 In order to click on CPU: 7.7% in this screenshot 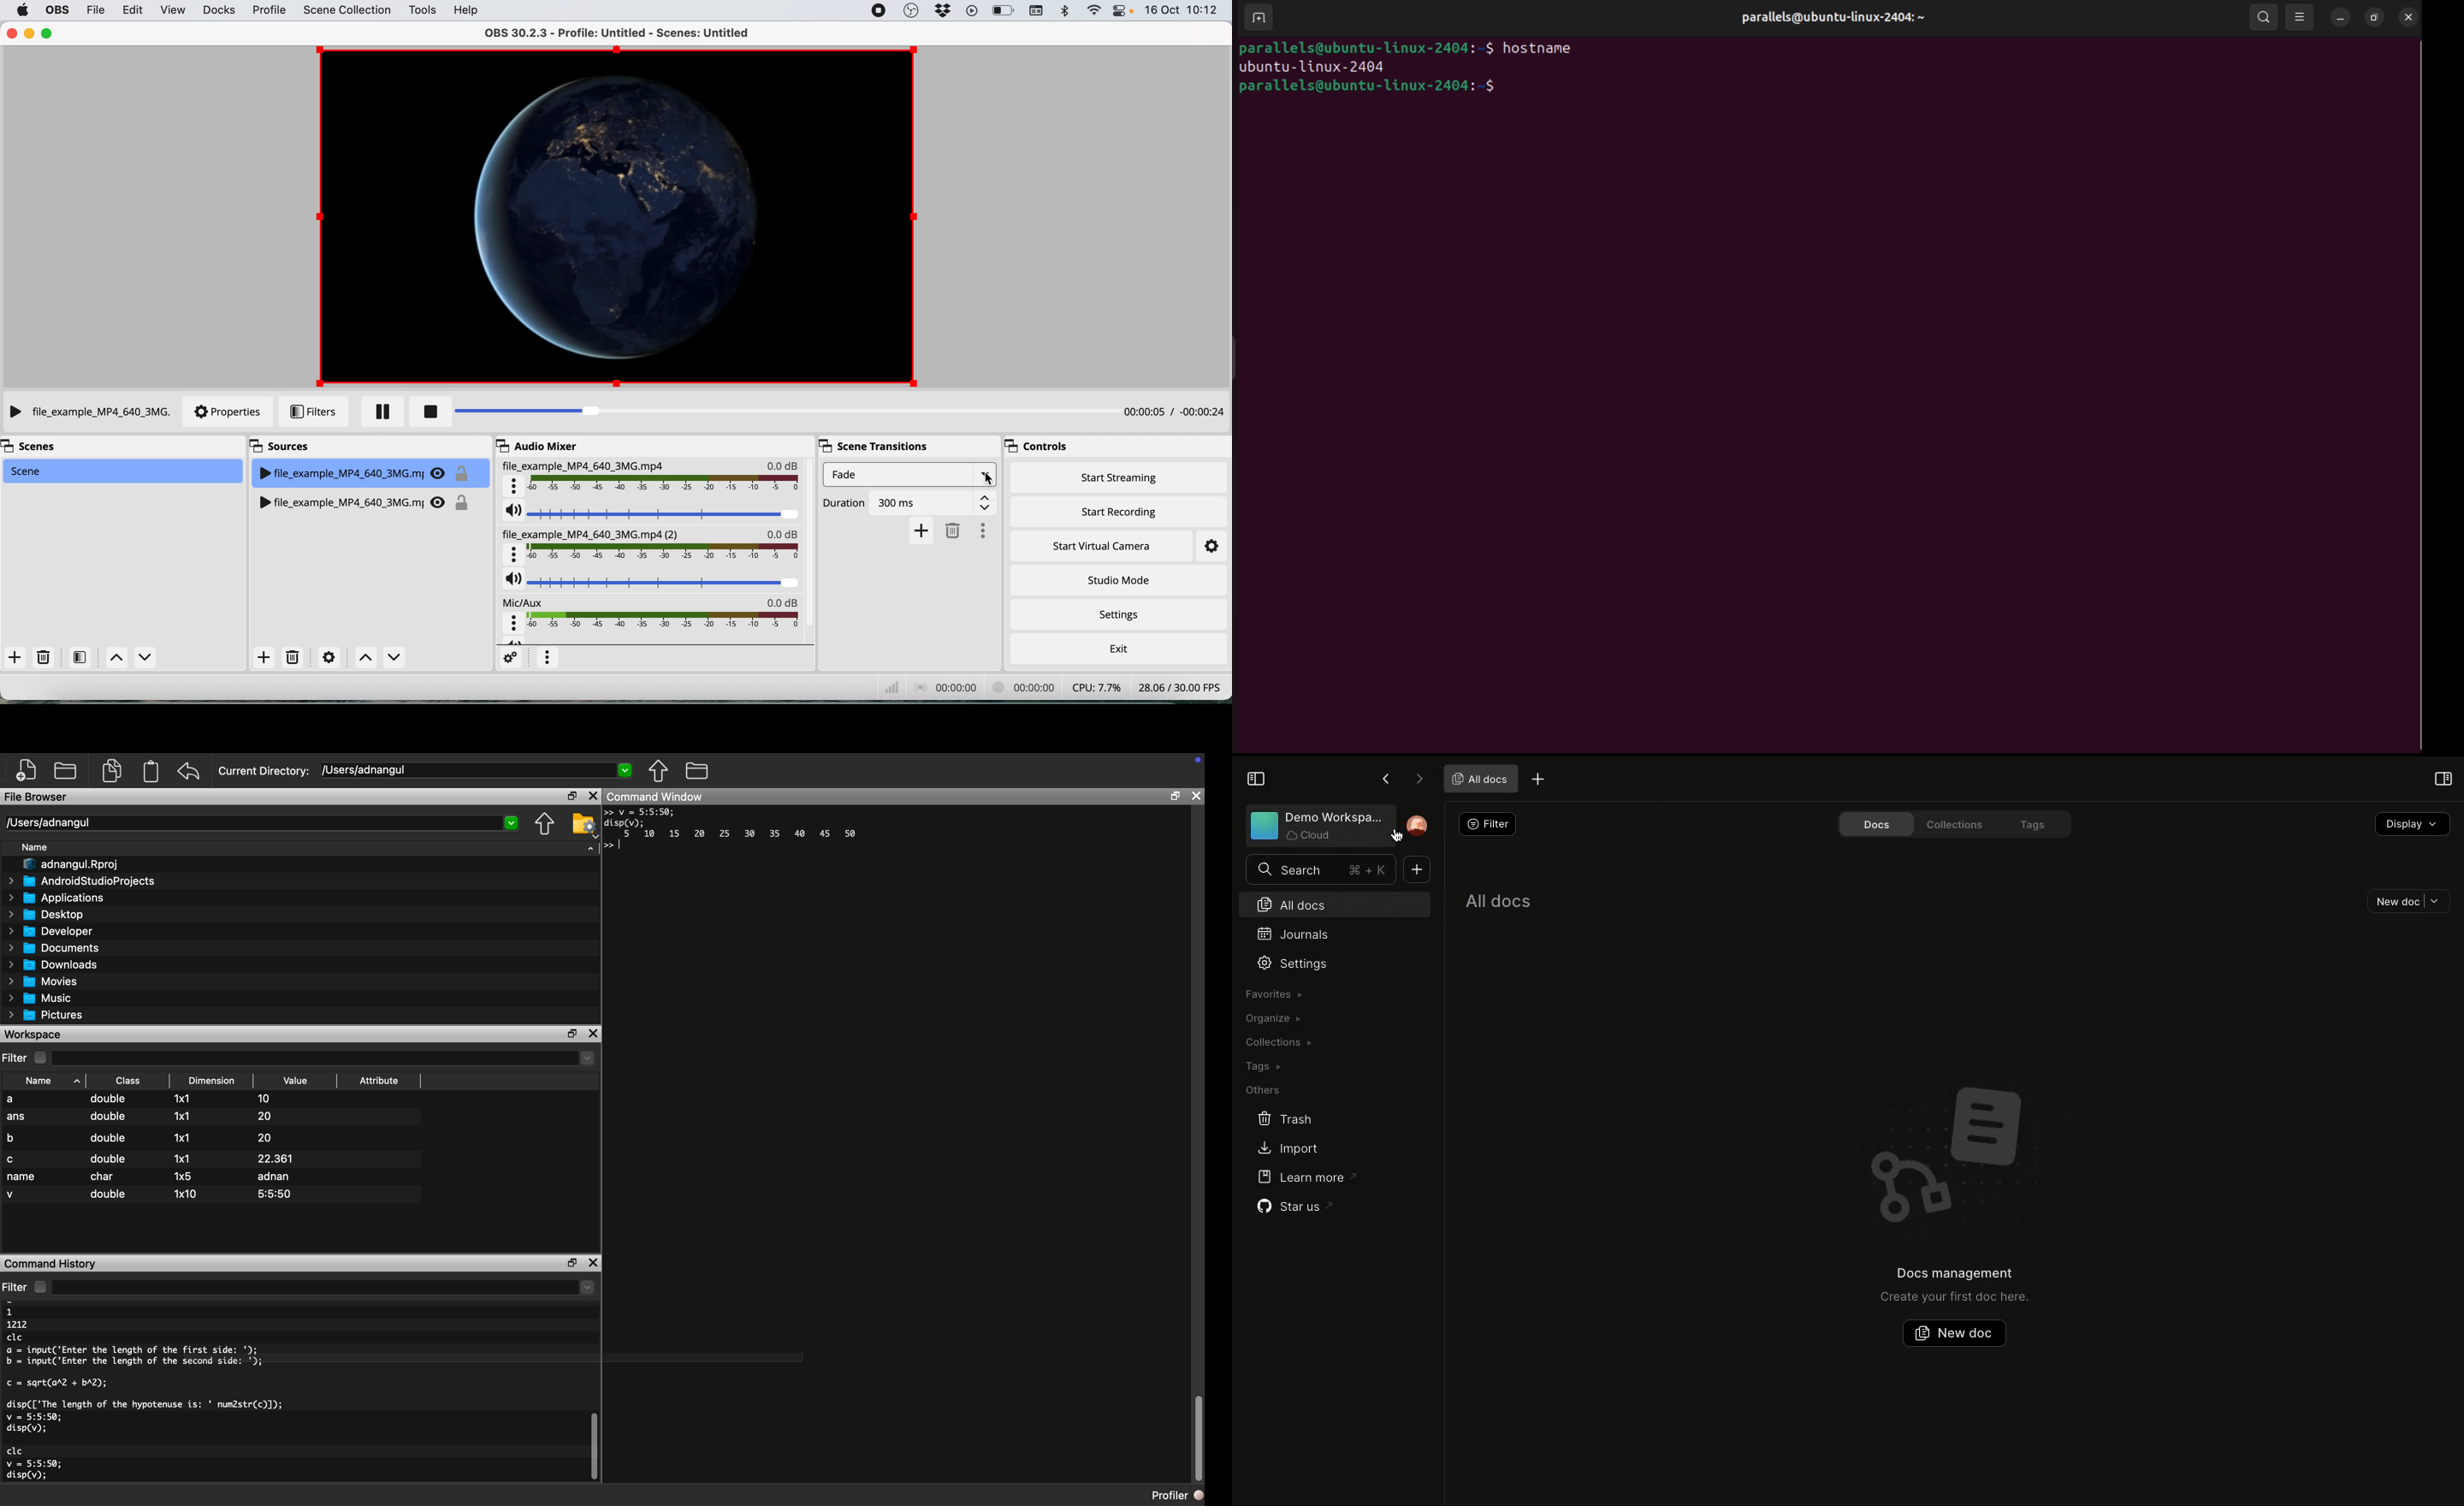, I will do `click(1093, 687)`.